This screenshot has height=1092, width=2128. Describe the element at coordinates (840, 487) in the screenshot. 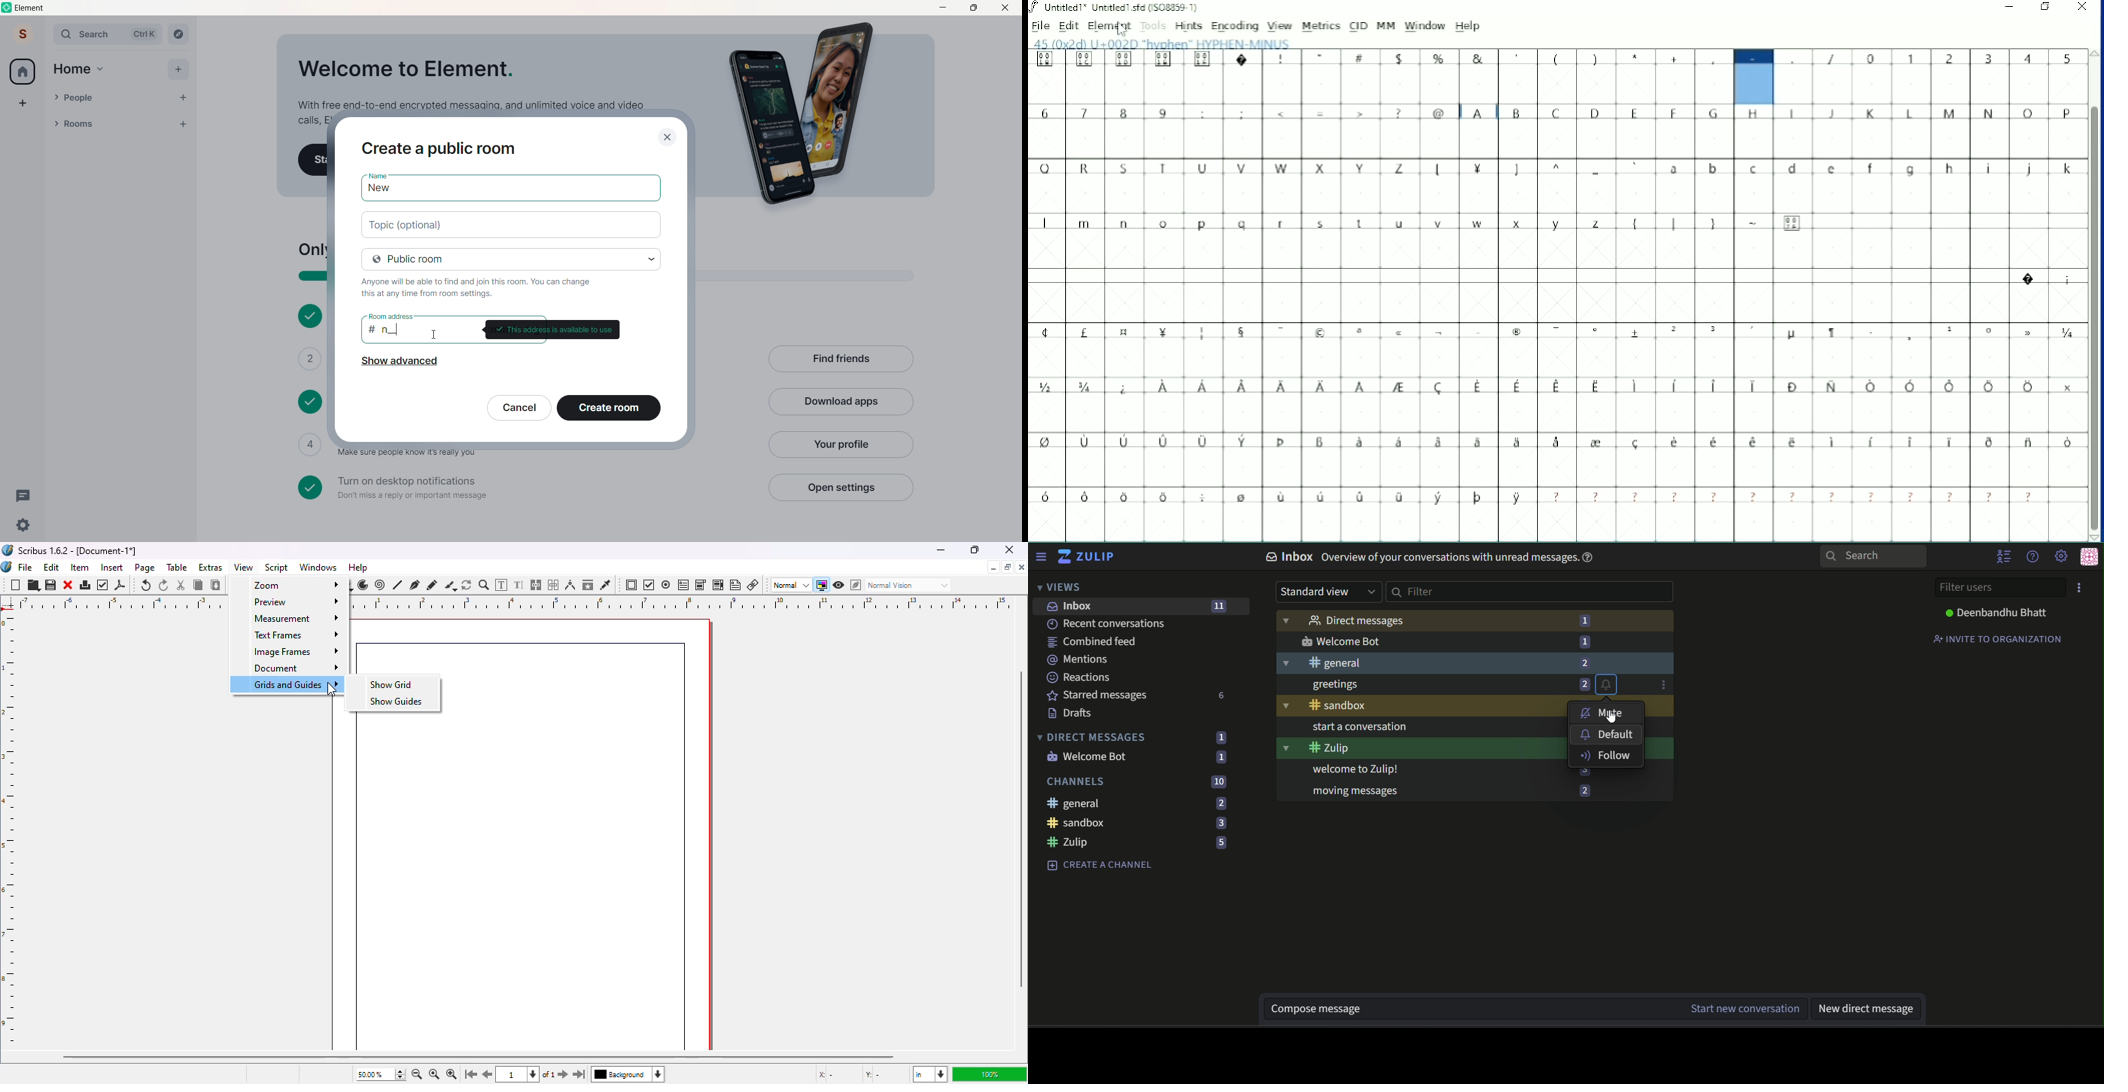

I see `Open Settings` at that location.